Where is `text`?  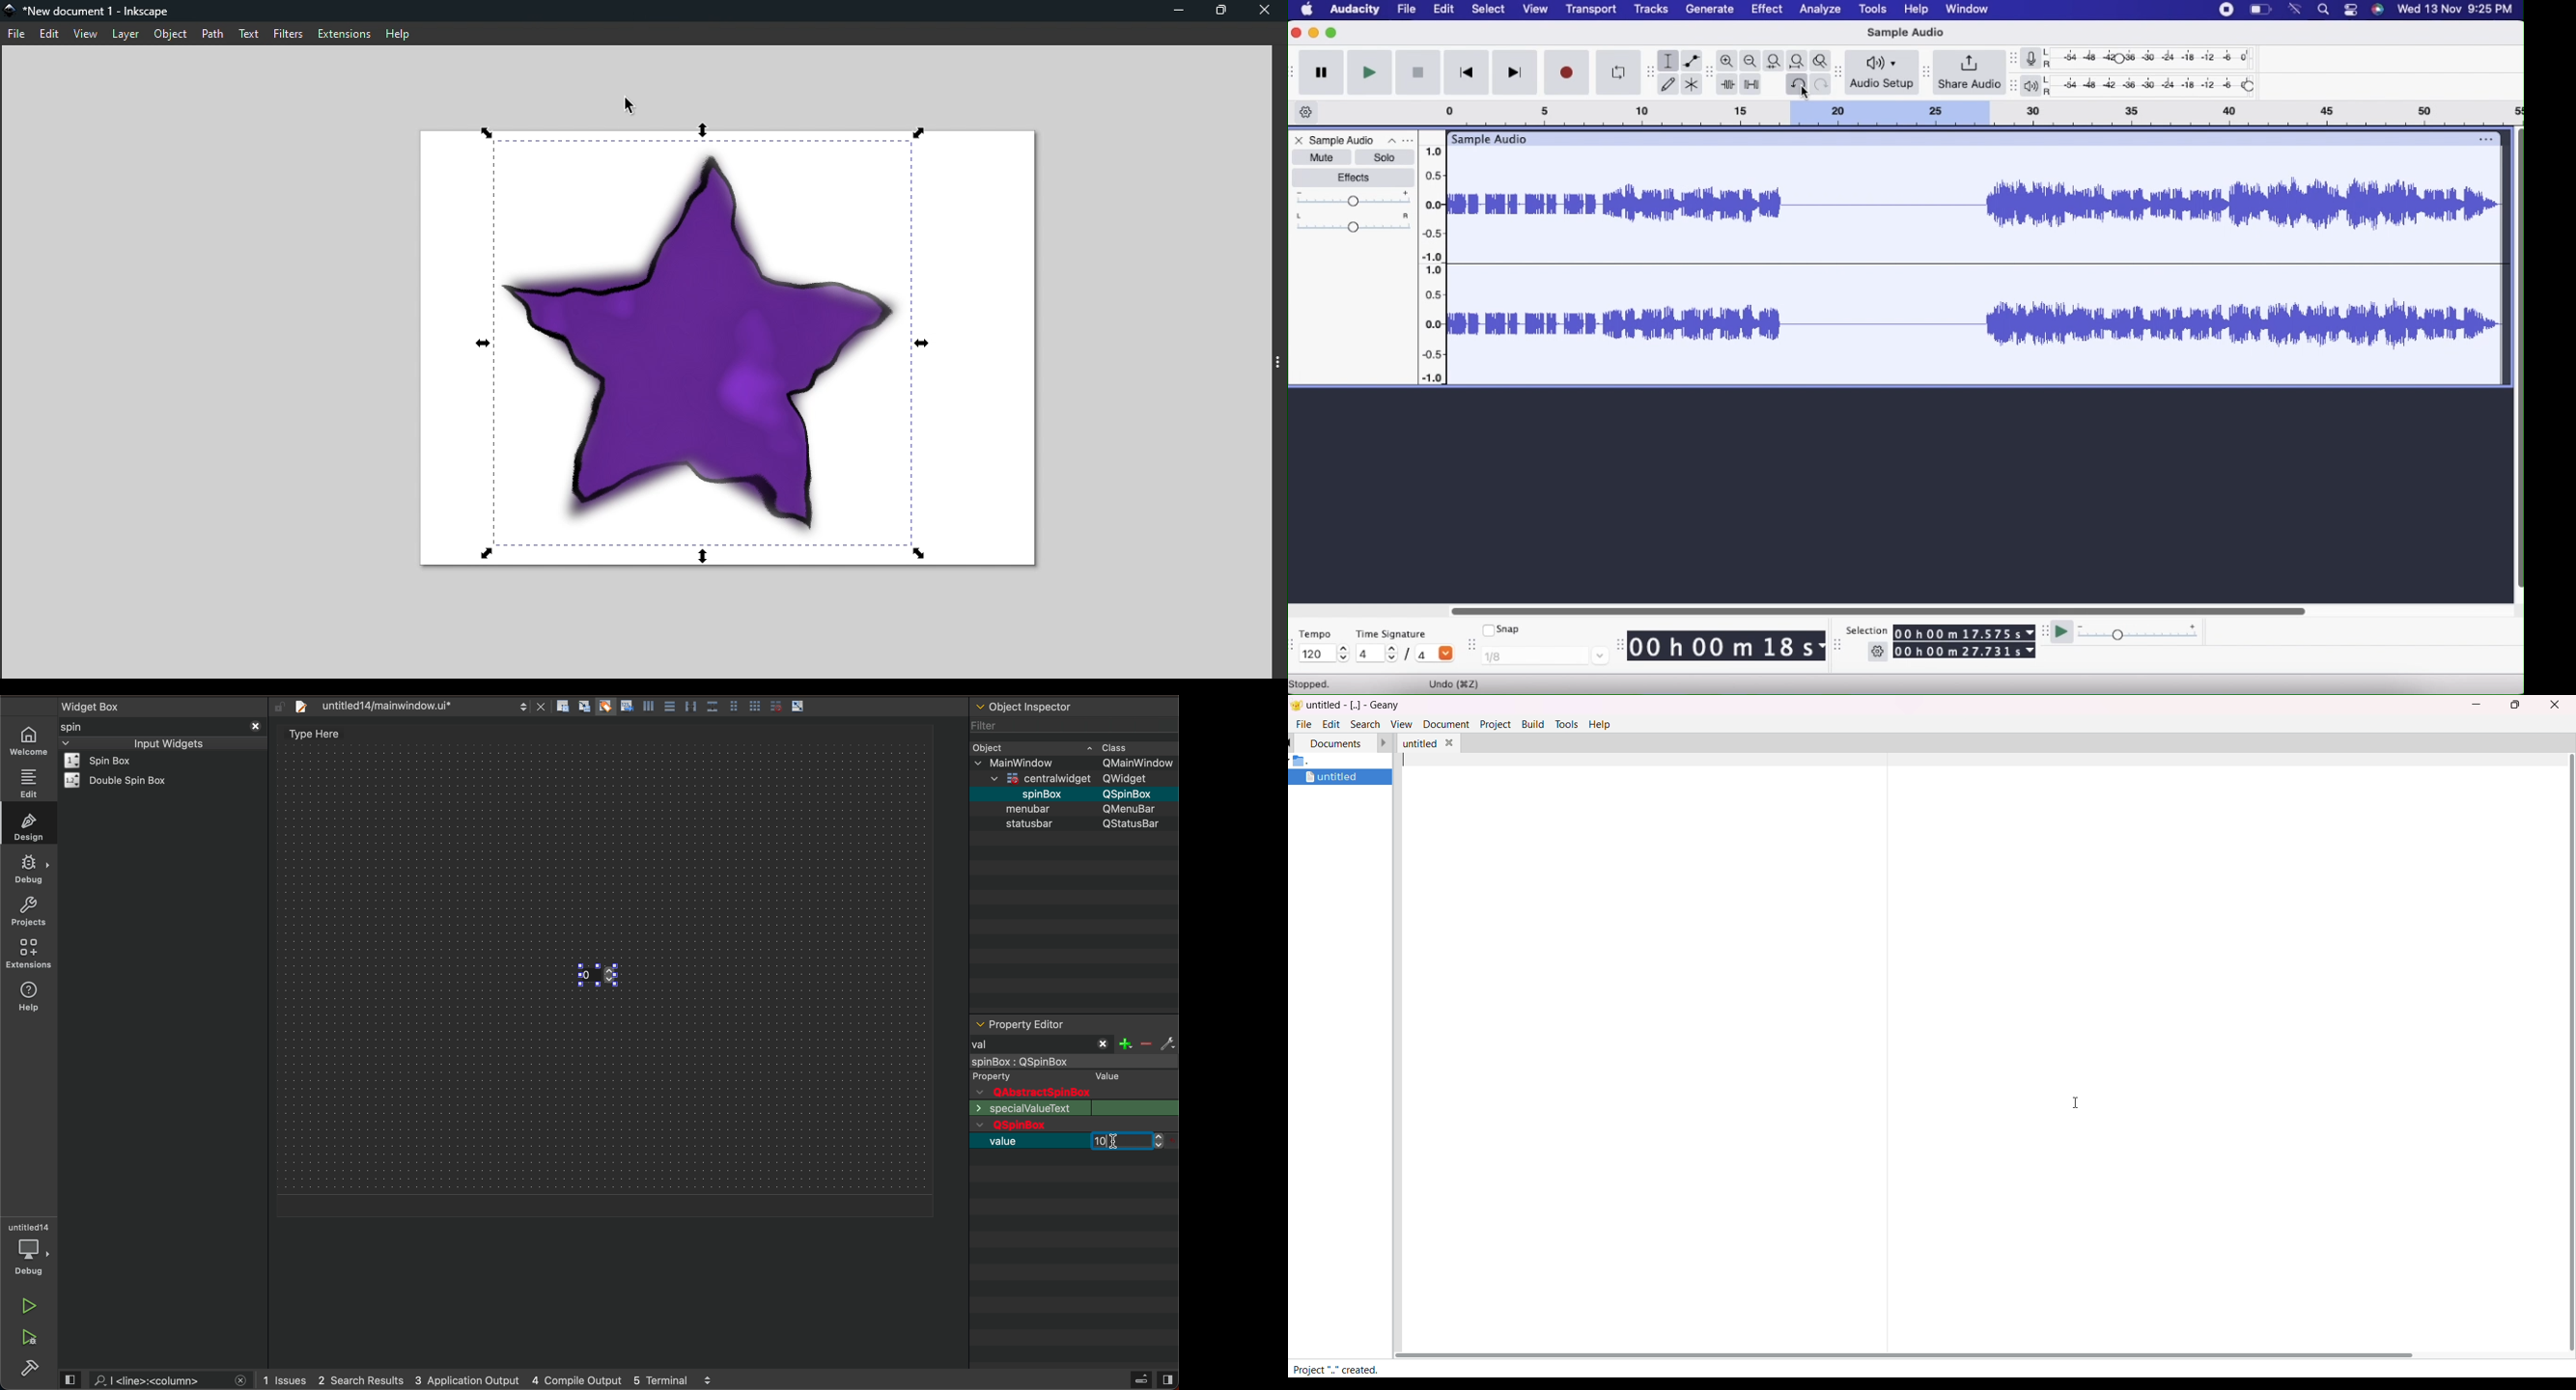 text is located at coordinates (1033, 1092).